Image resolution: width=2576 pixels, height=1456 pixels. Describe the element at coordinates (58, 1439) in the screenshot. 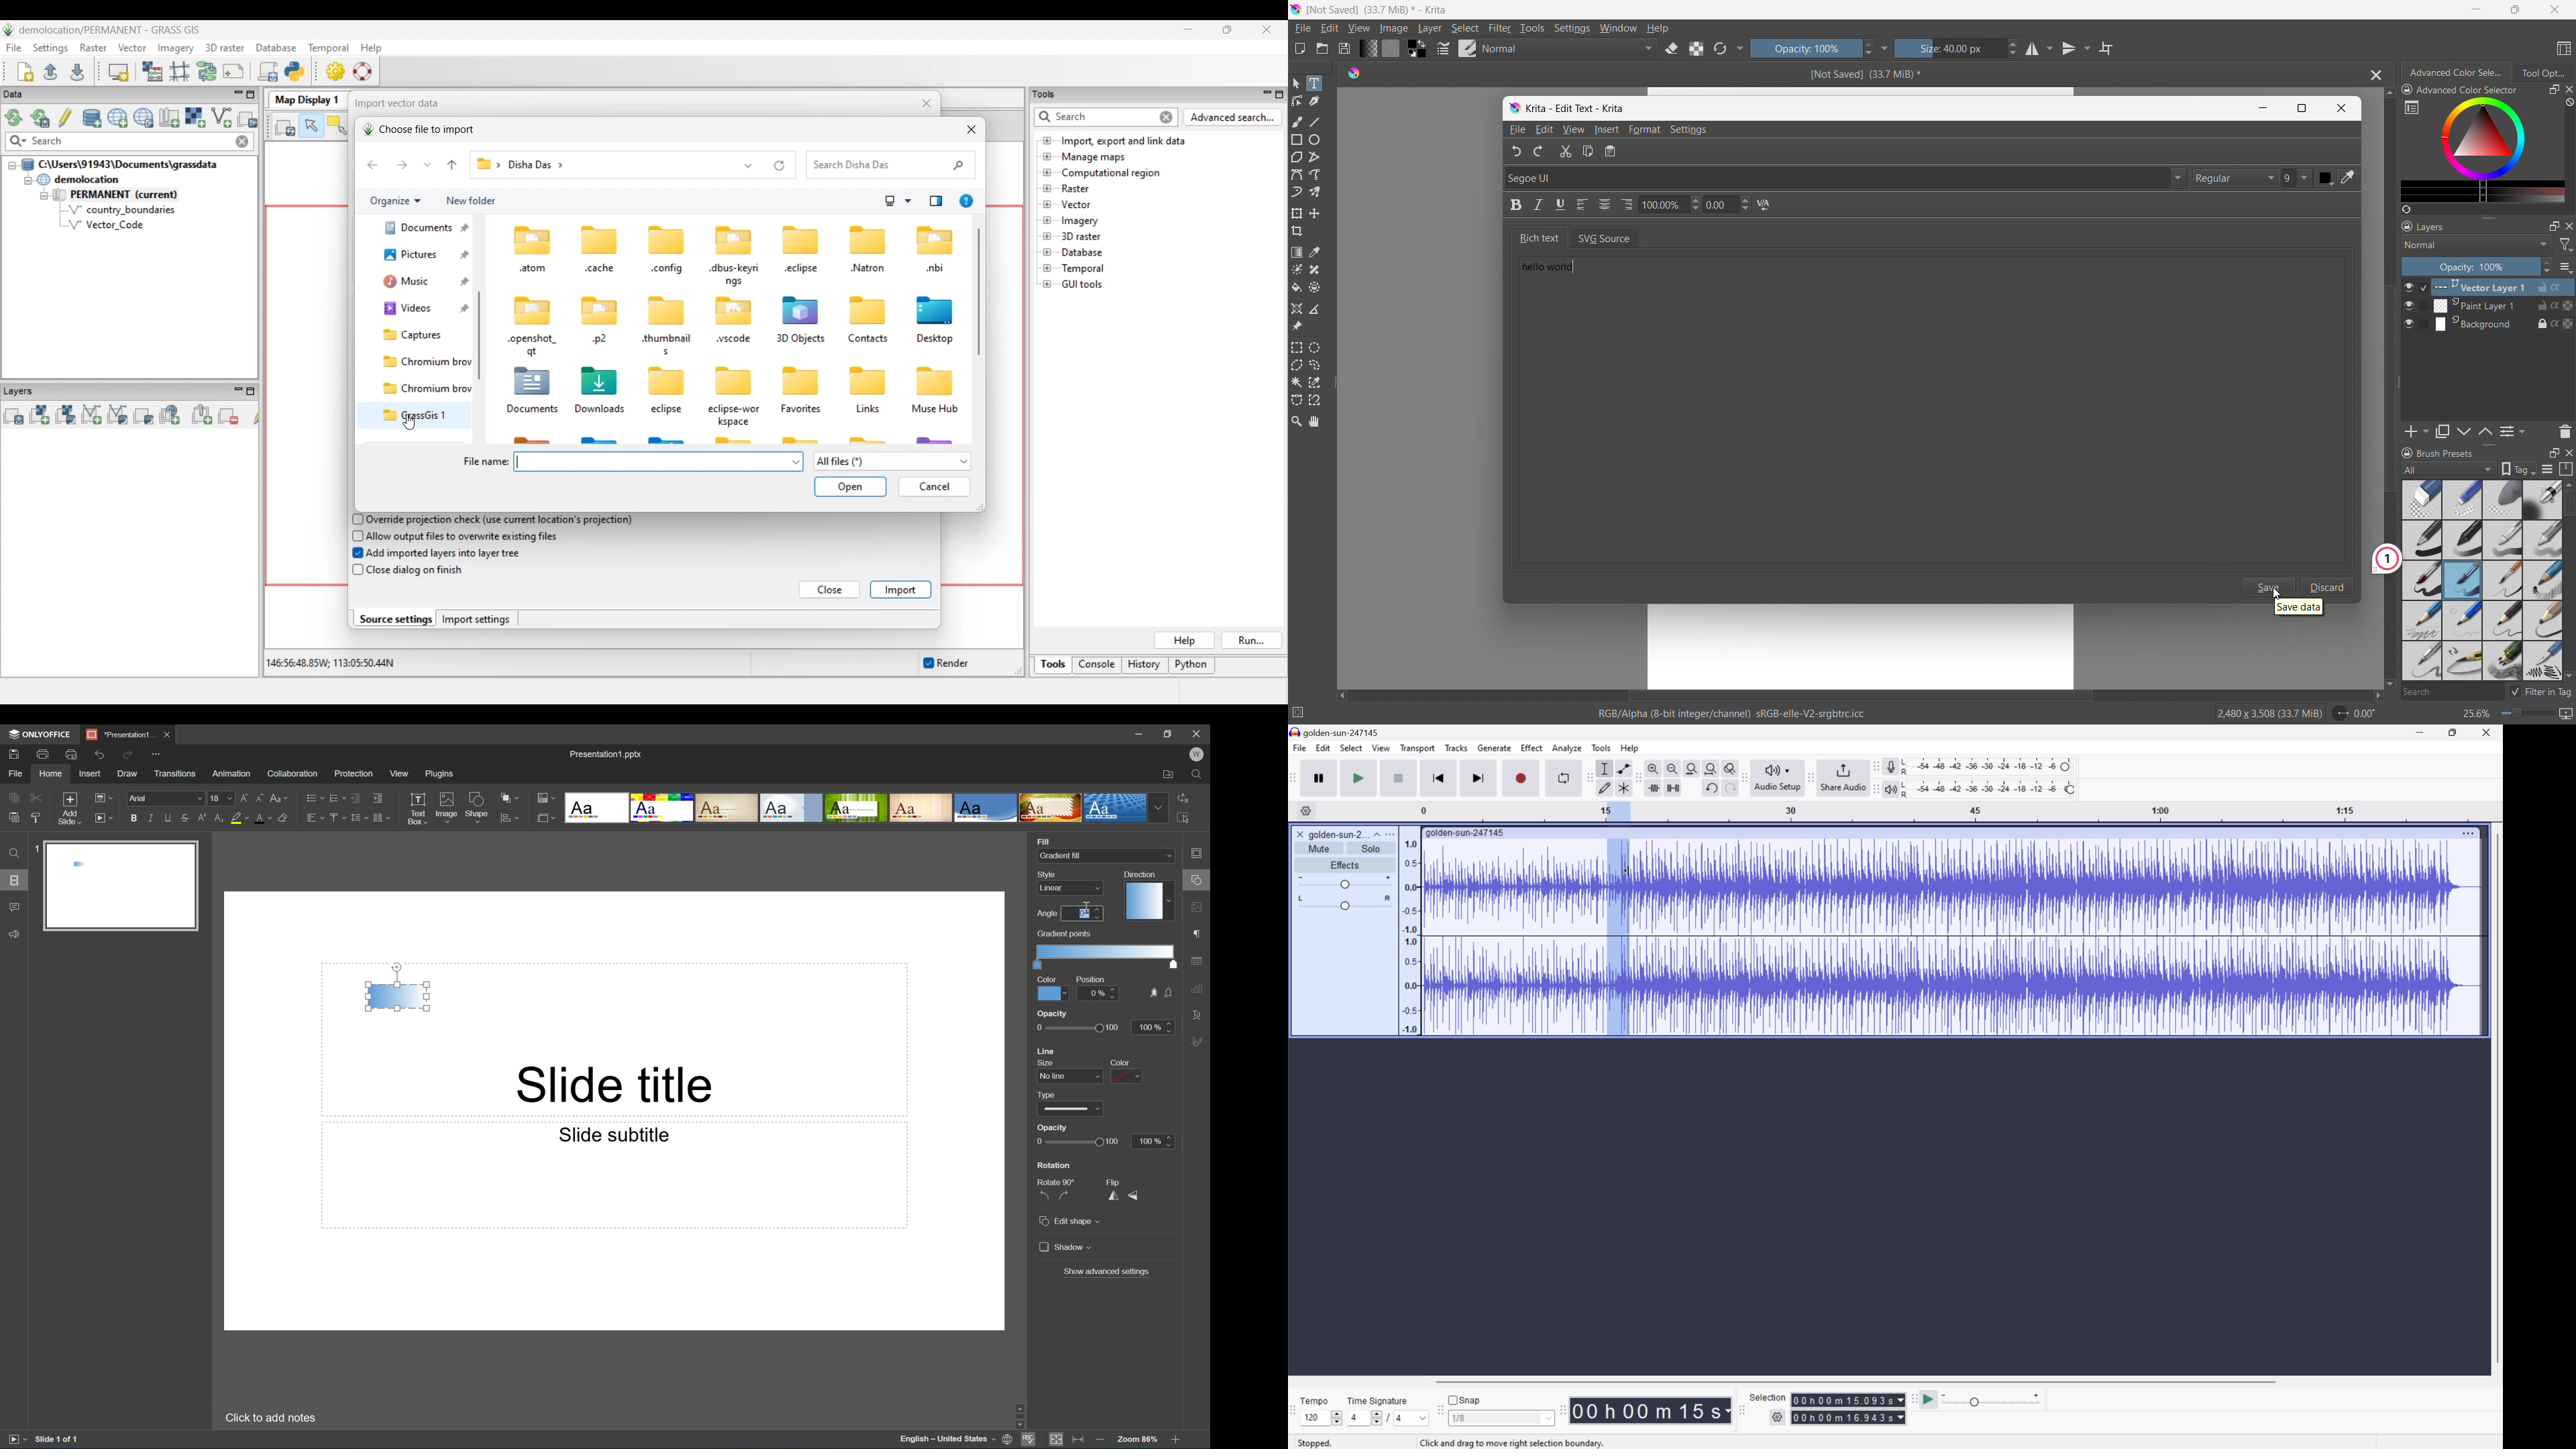

I see `Slide 1 of 1` at that location.